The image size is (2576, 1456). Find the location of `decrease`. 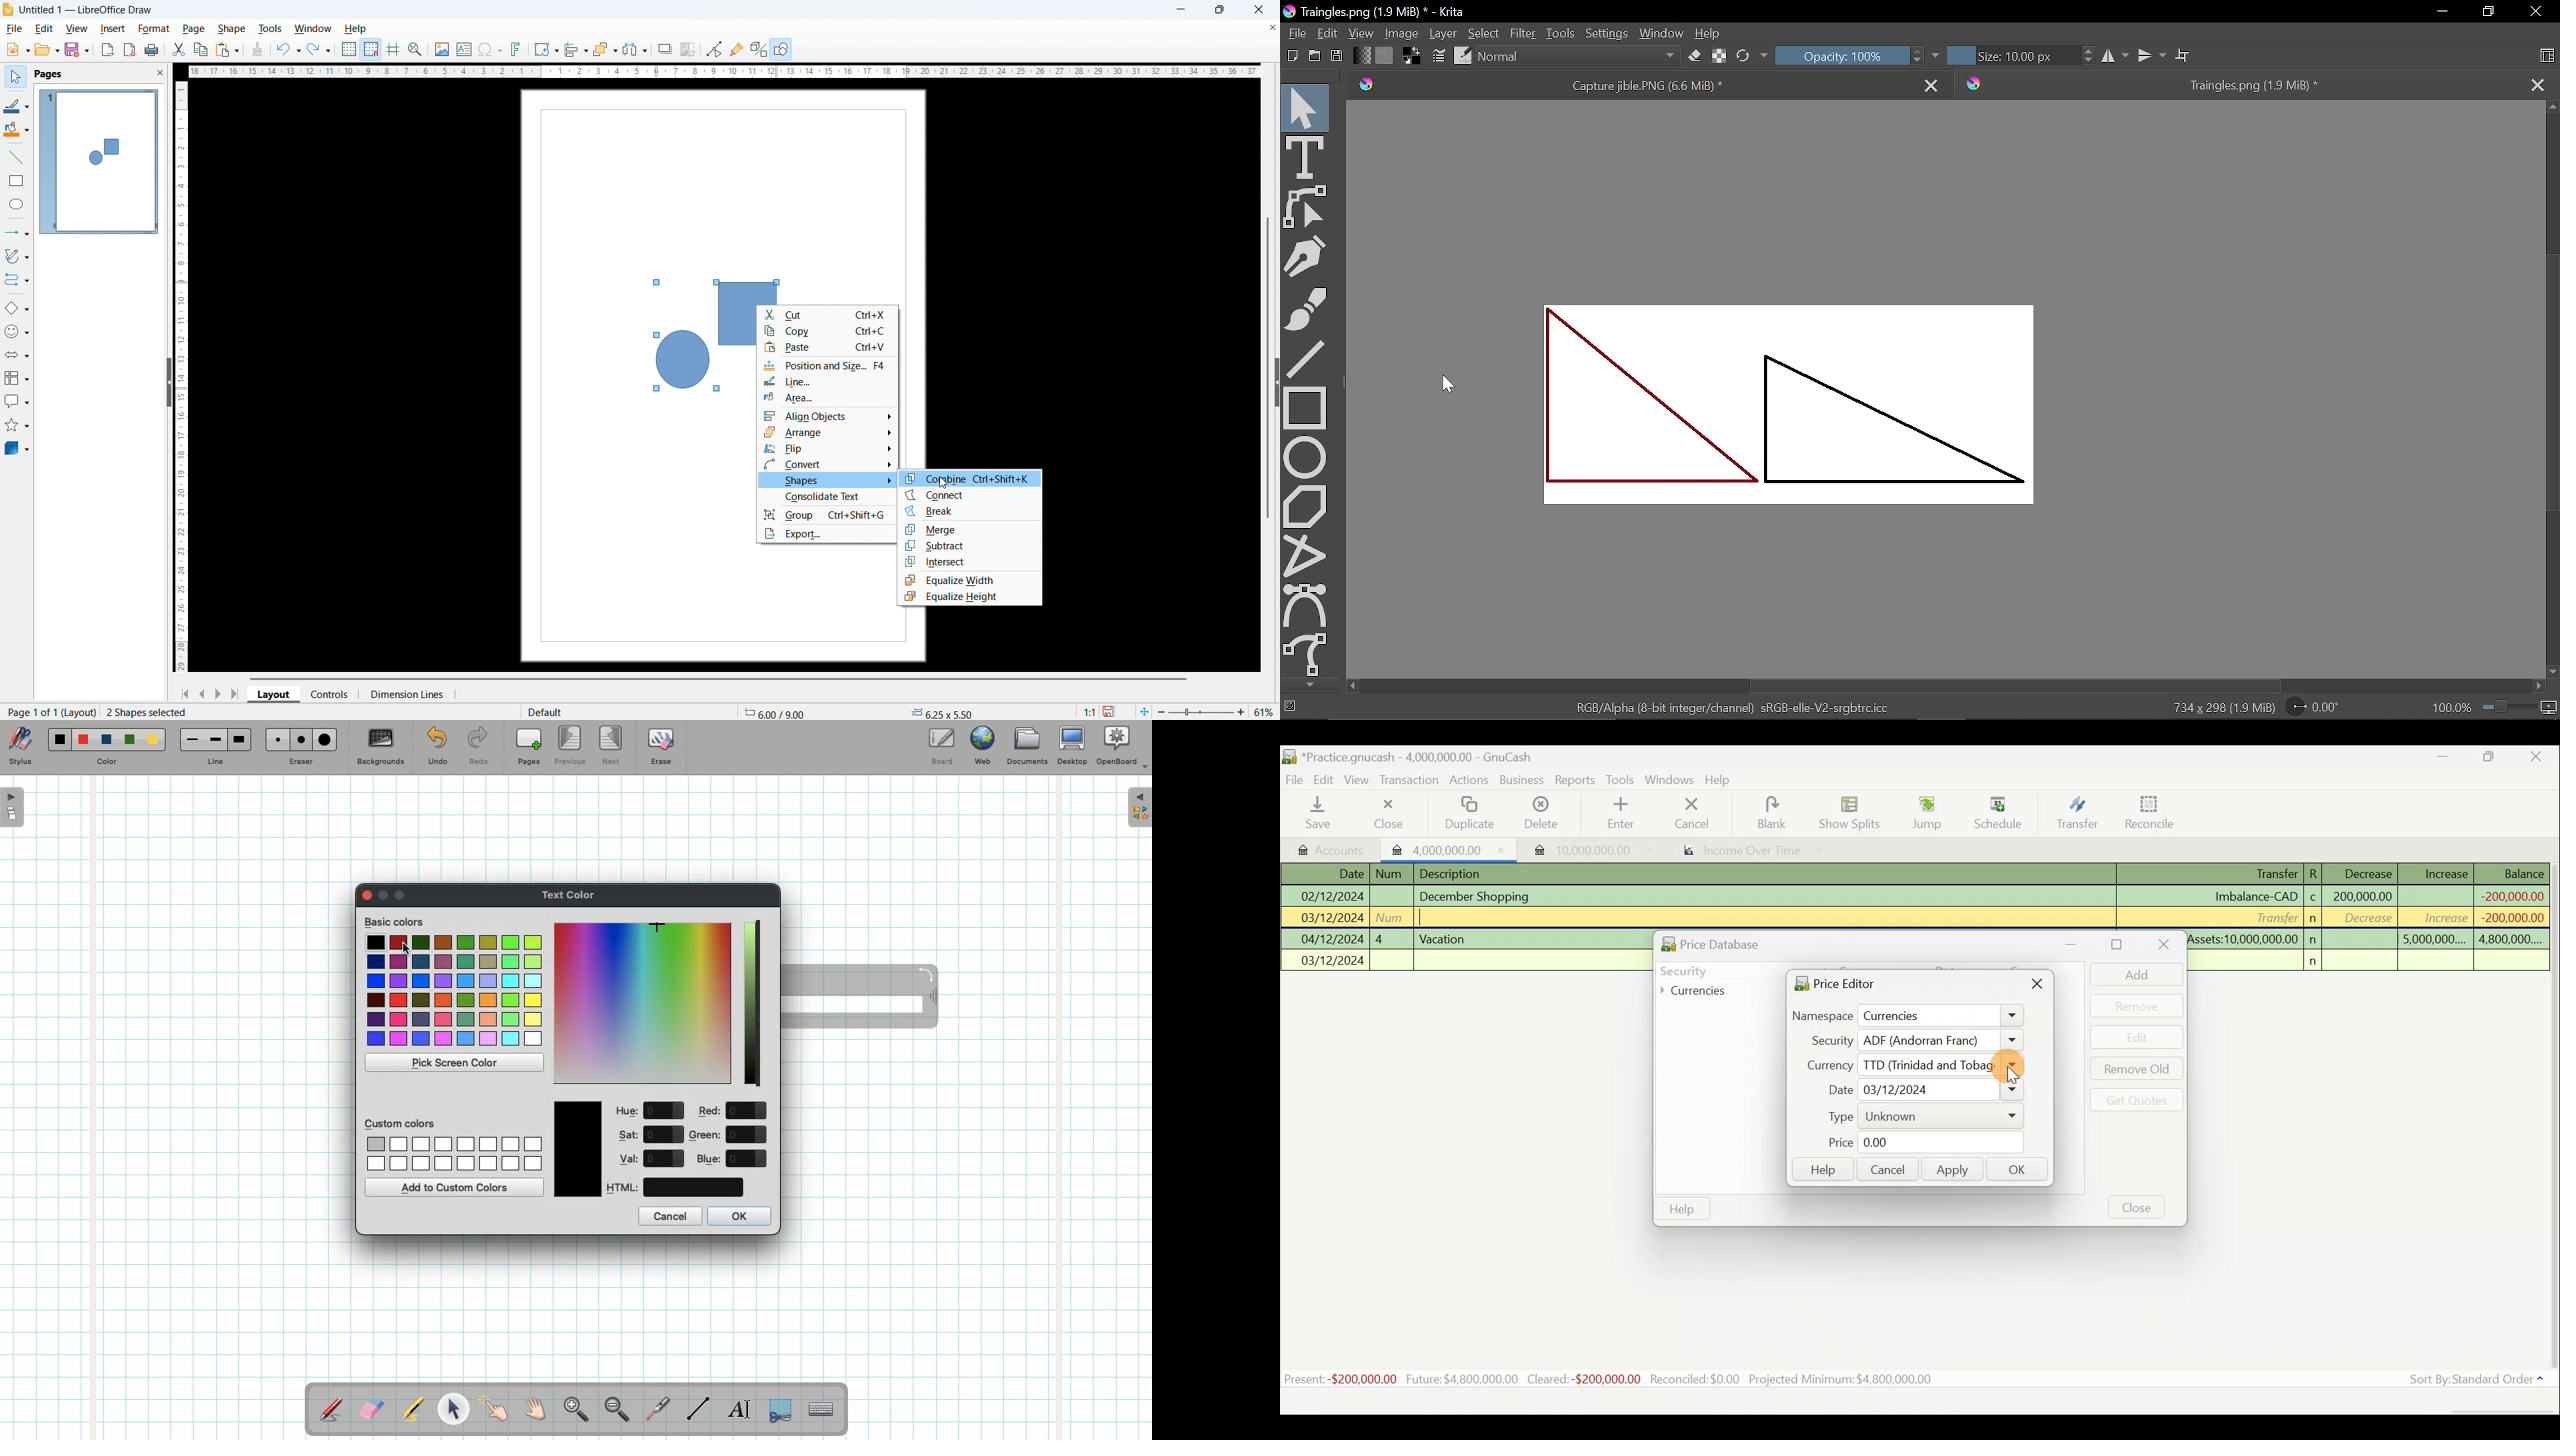

decrease is located at coordinates (2364, 919).